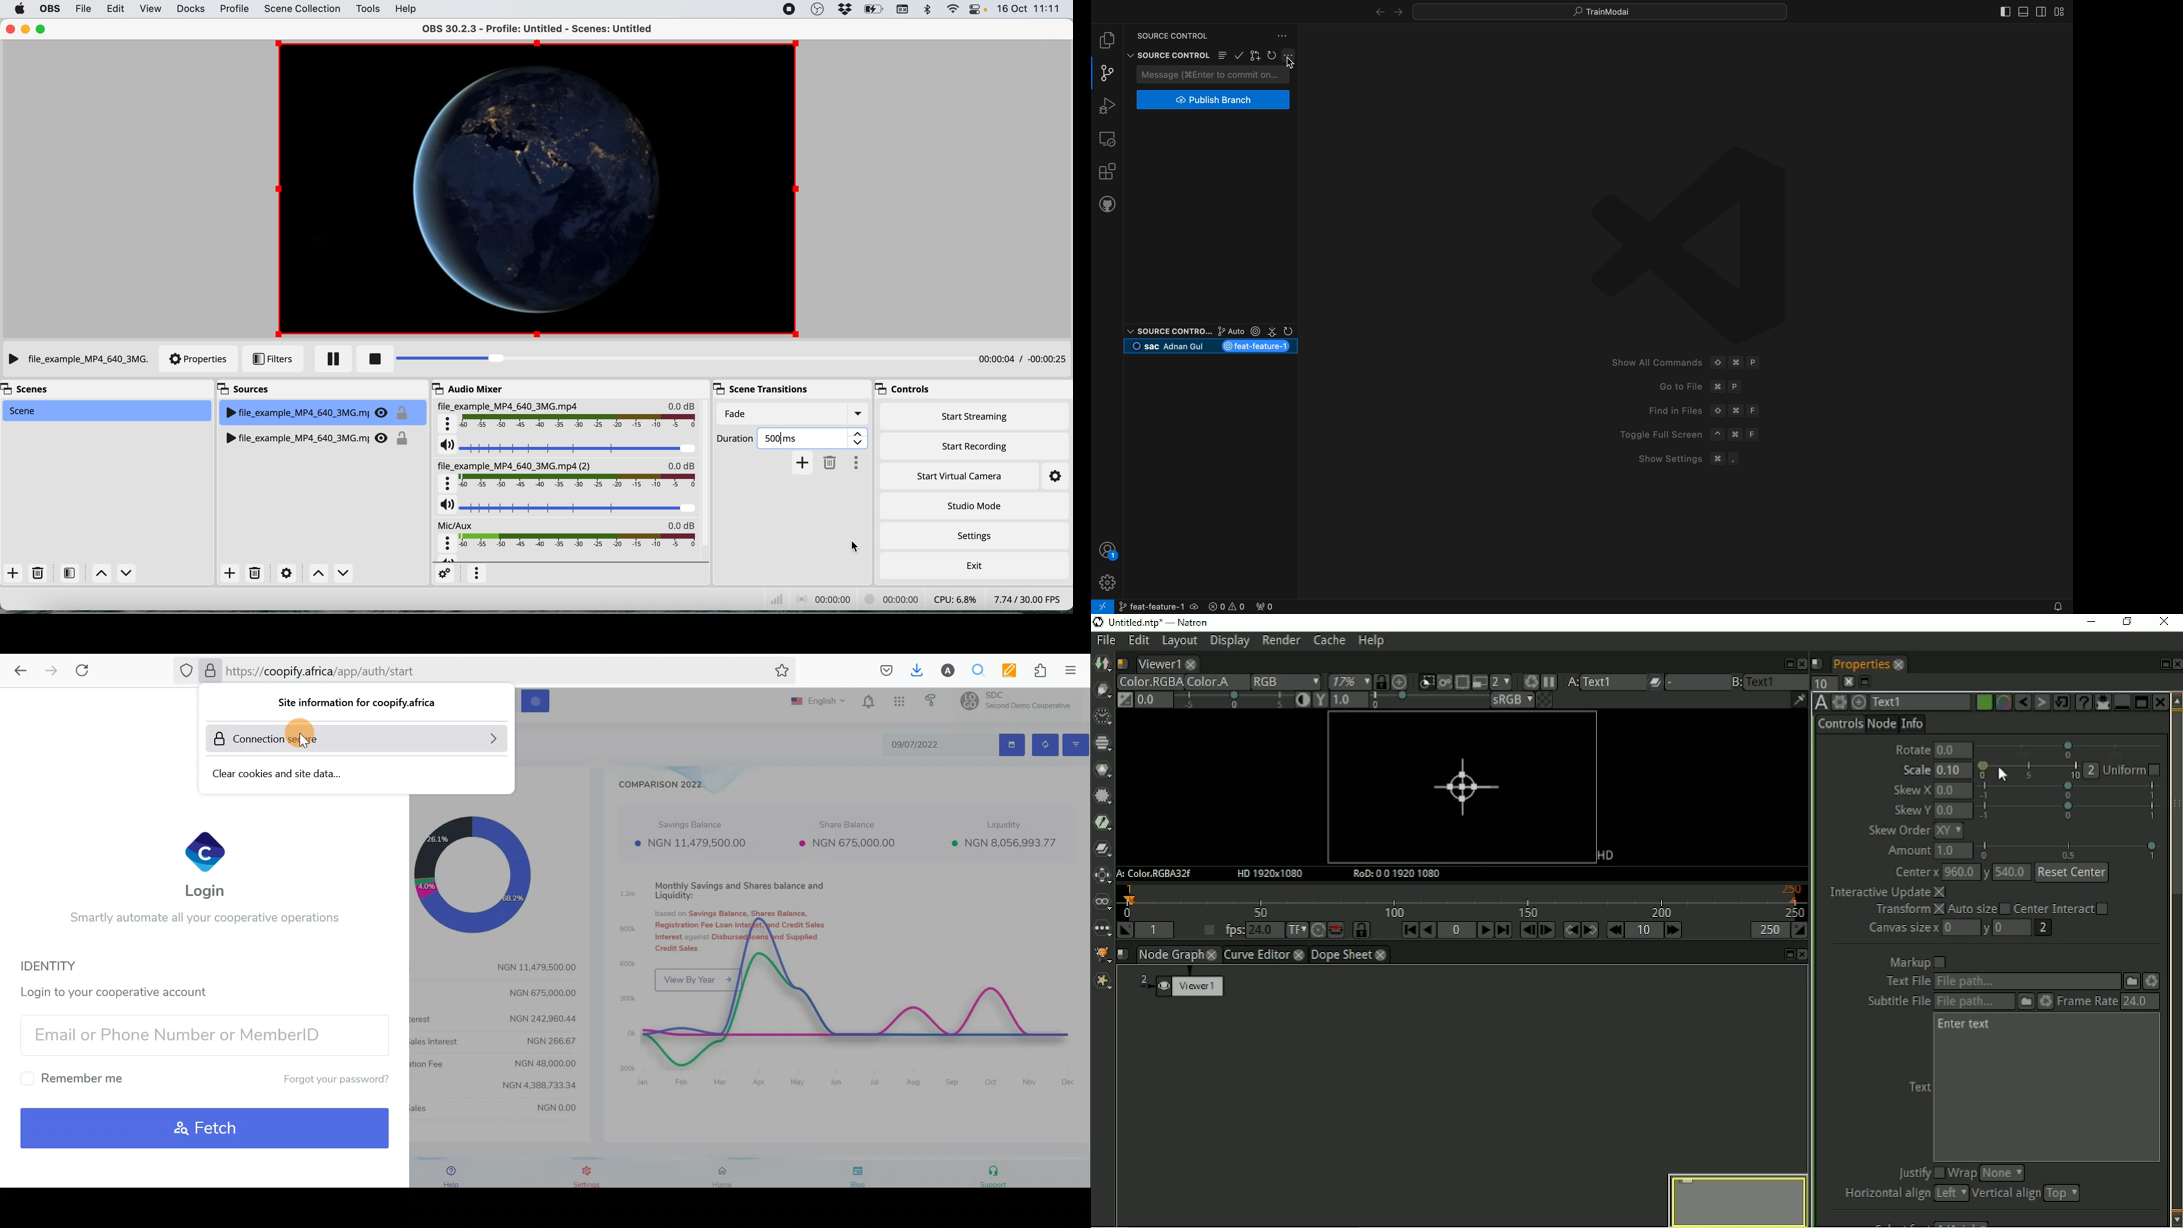  Describe the element at coordinates (646, 359) in the screenshot. I see `progress bar` at that location.